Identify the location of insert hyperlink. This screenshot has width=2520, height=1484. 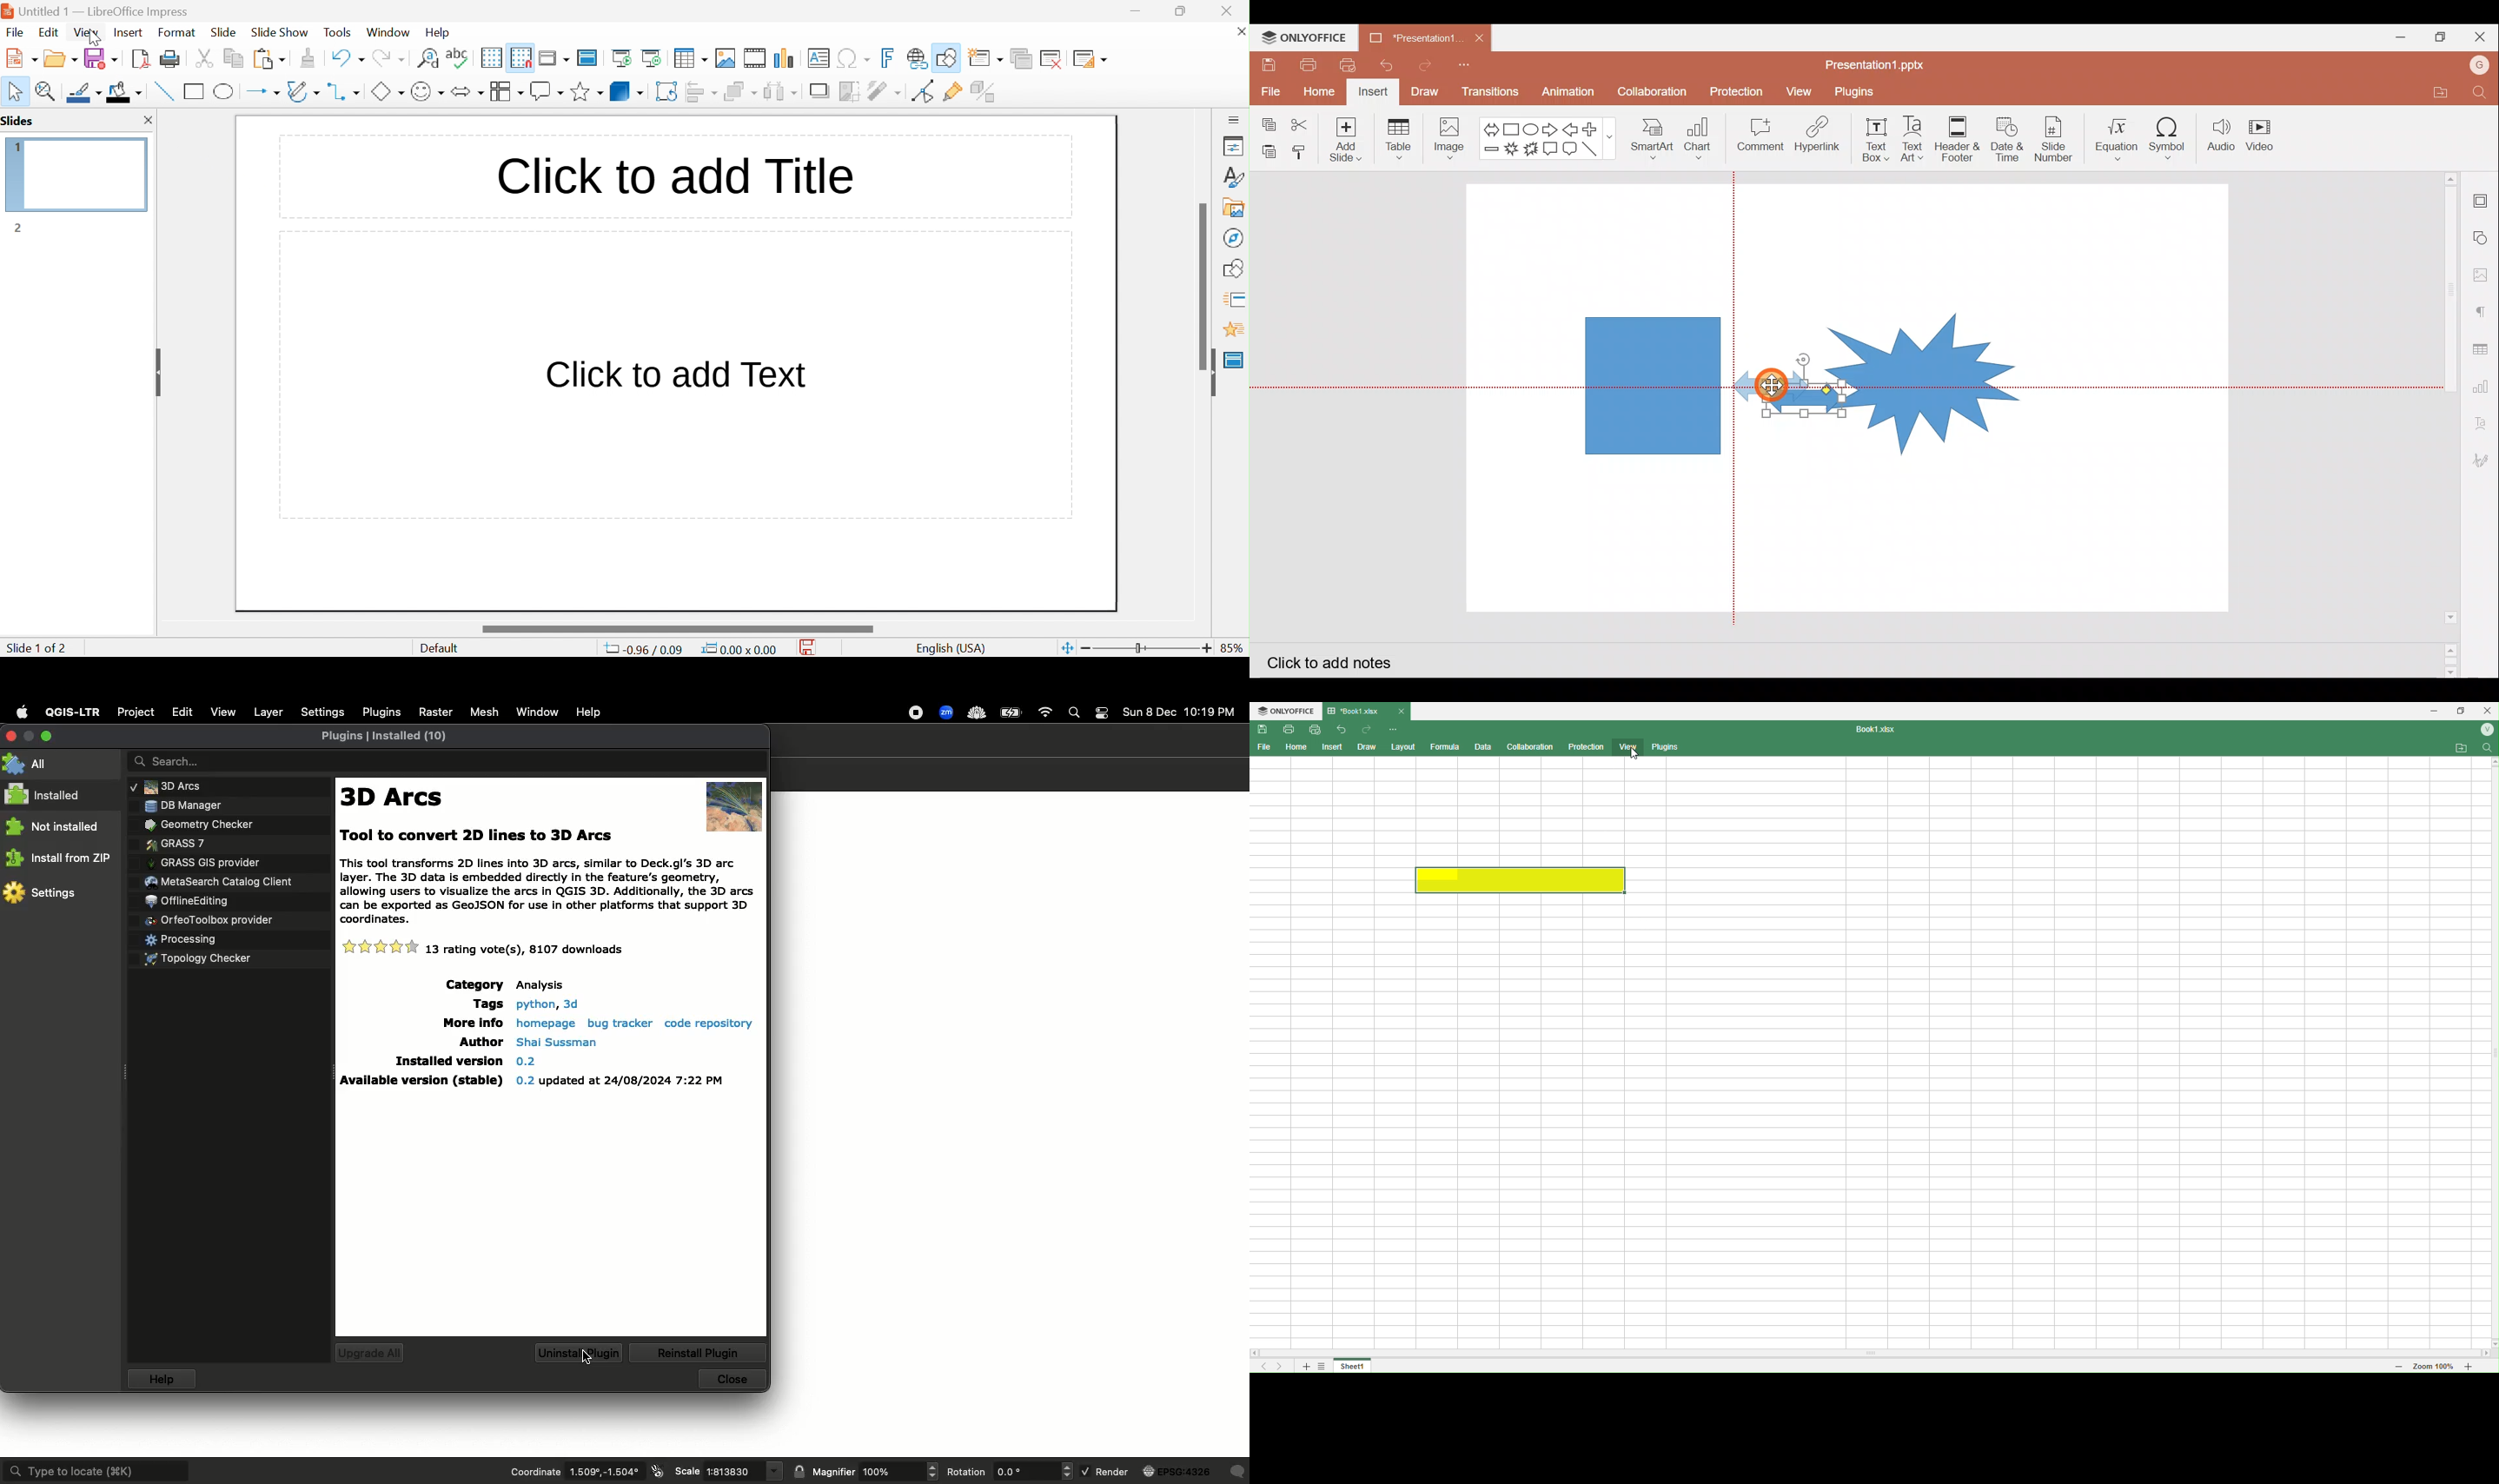
(918, 58).